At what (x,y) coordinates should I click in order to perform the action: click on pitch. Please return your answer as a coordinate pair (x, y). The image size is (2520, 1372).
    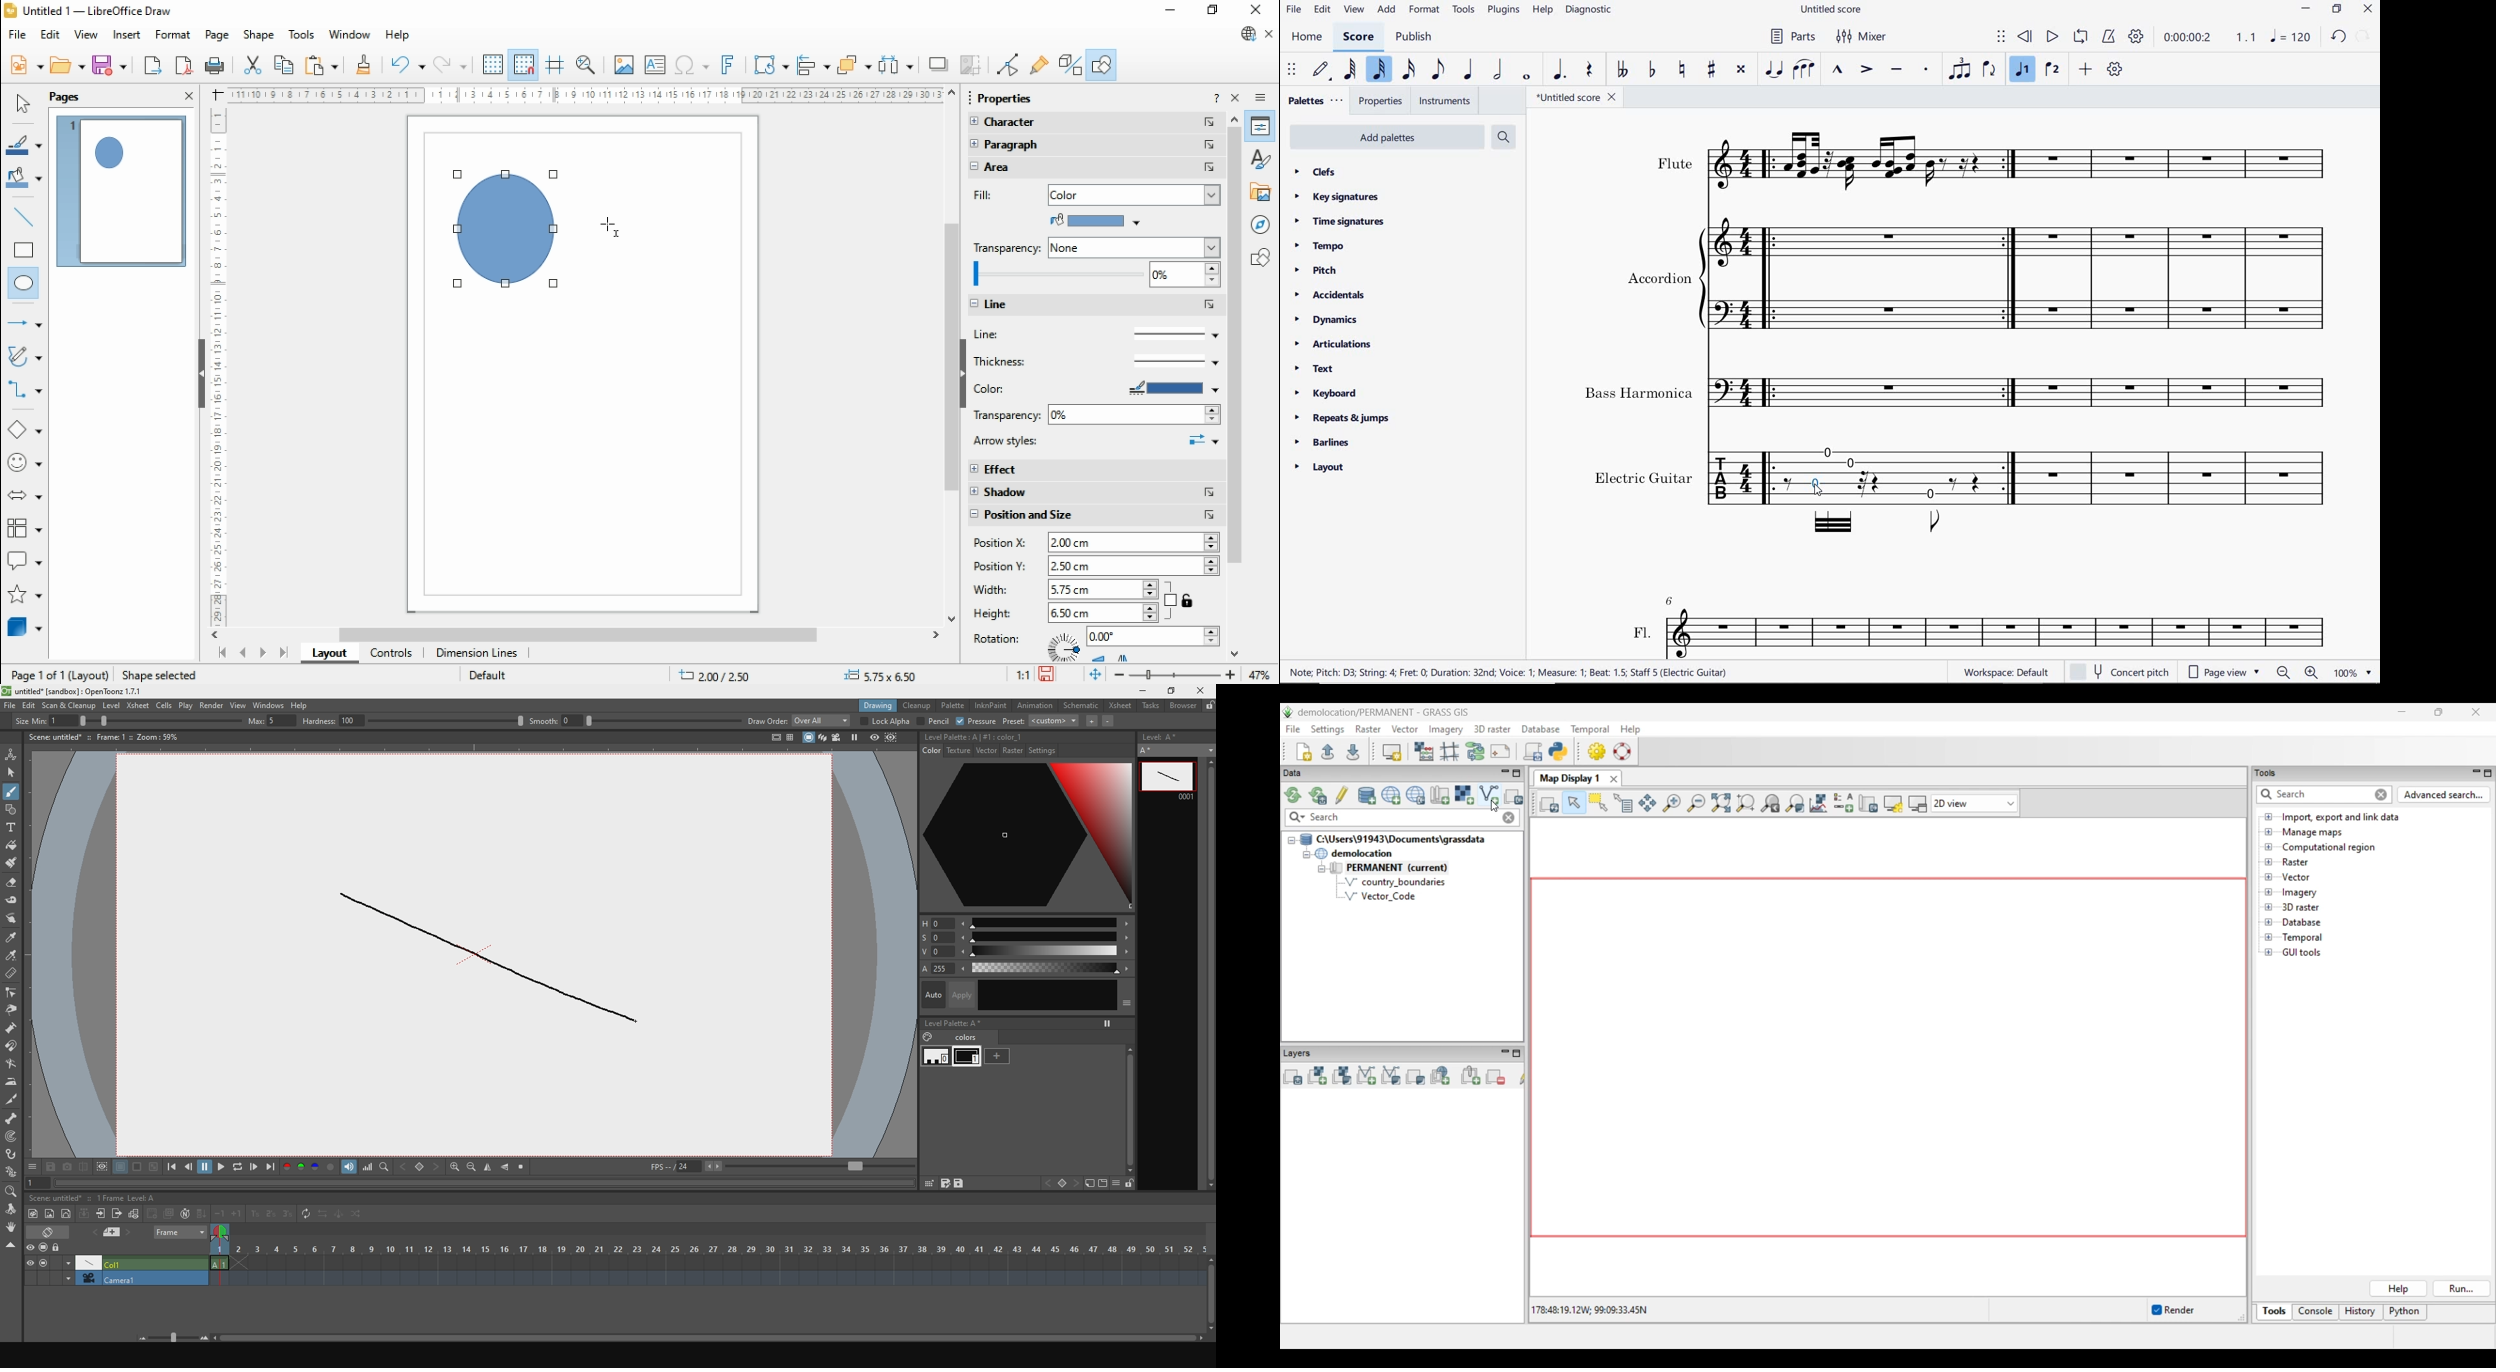
    Looking at the image, I should click on (1316, 270).